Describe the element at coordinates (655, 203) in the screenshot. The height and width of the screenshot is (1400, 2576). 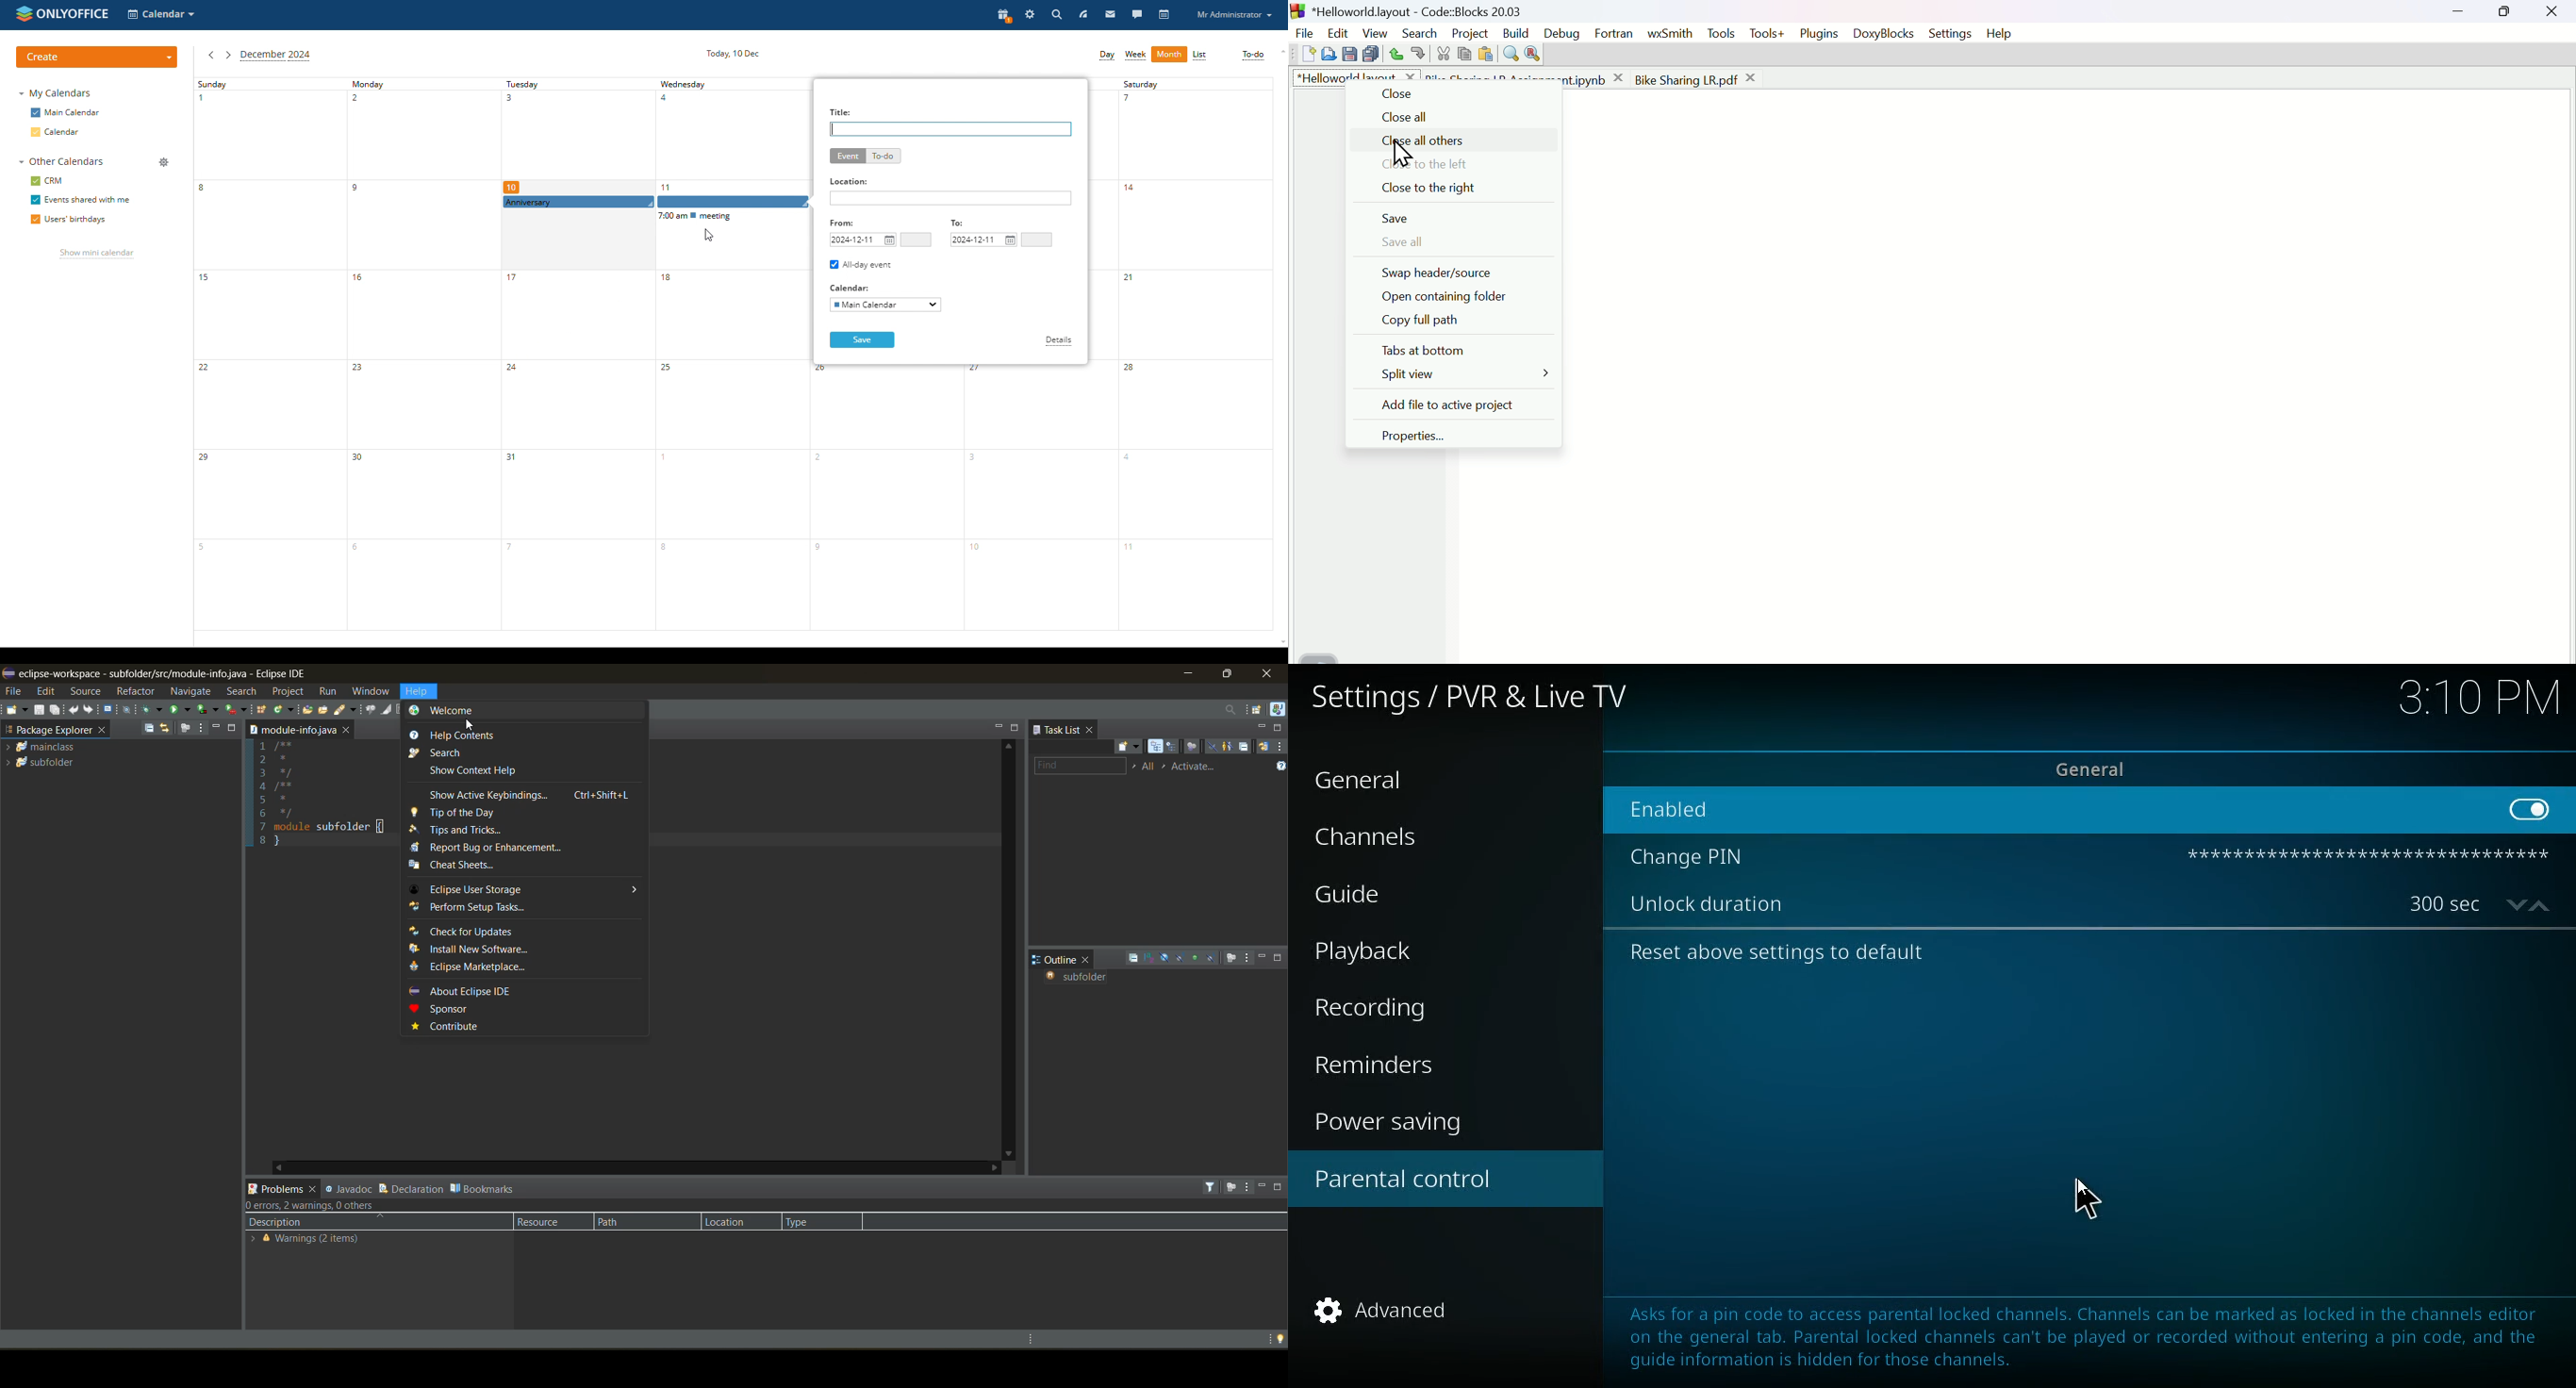
I see `event being created` at that location.